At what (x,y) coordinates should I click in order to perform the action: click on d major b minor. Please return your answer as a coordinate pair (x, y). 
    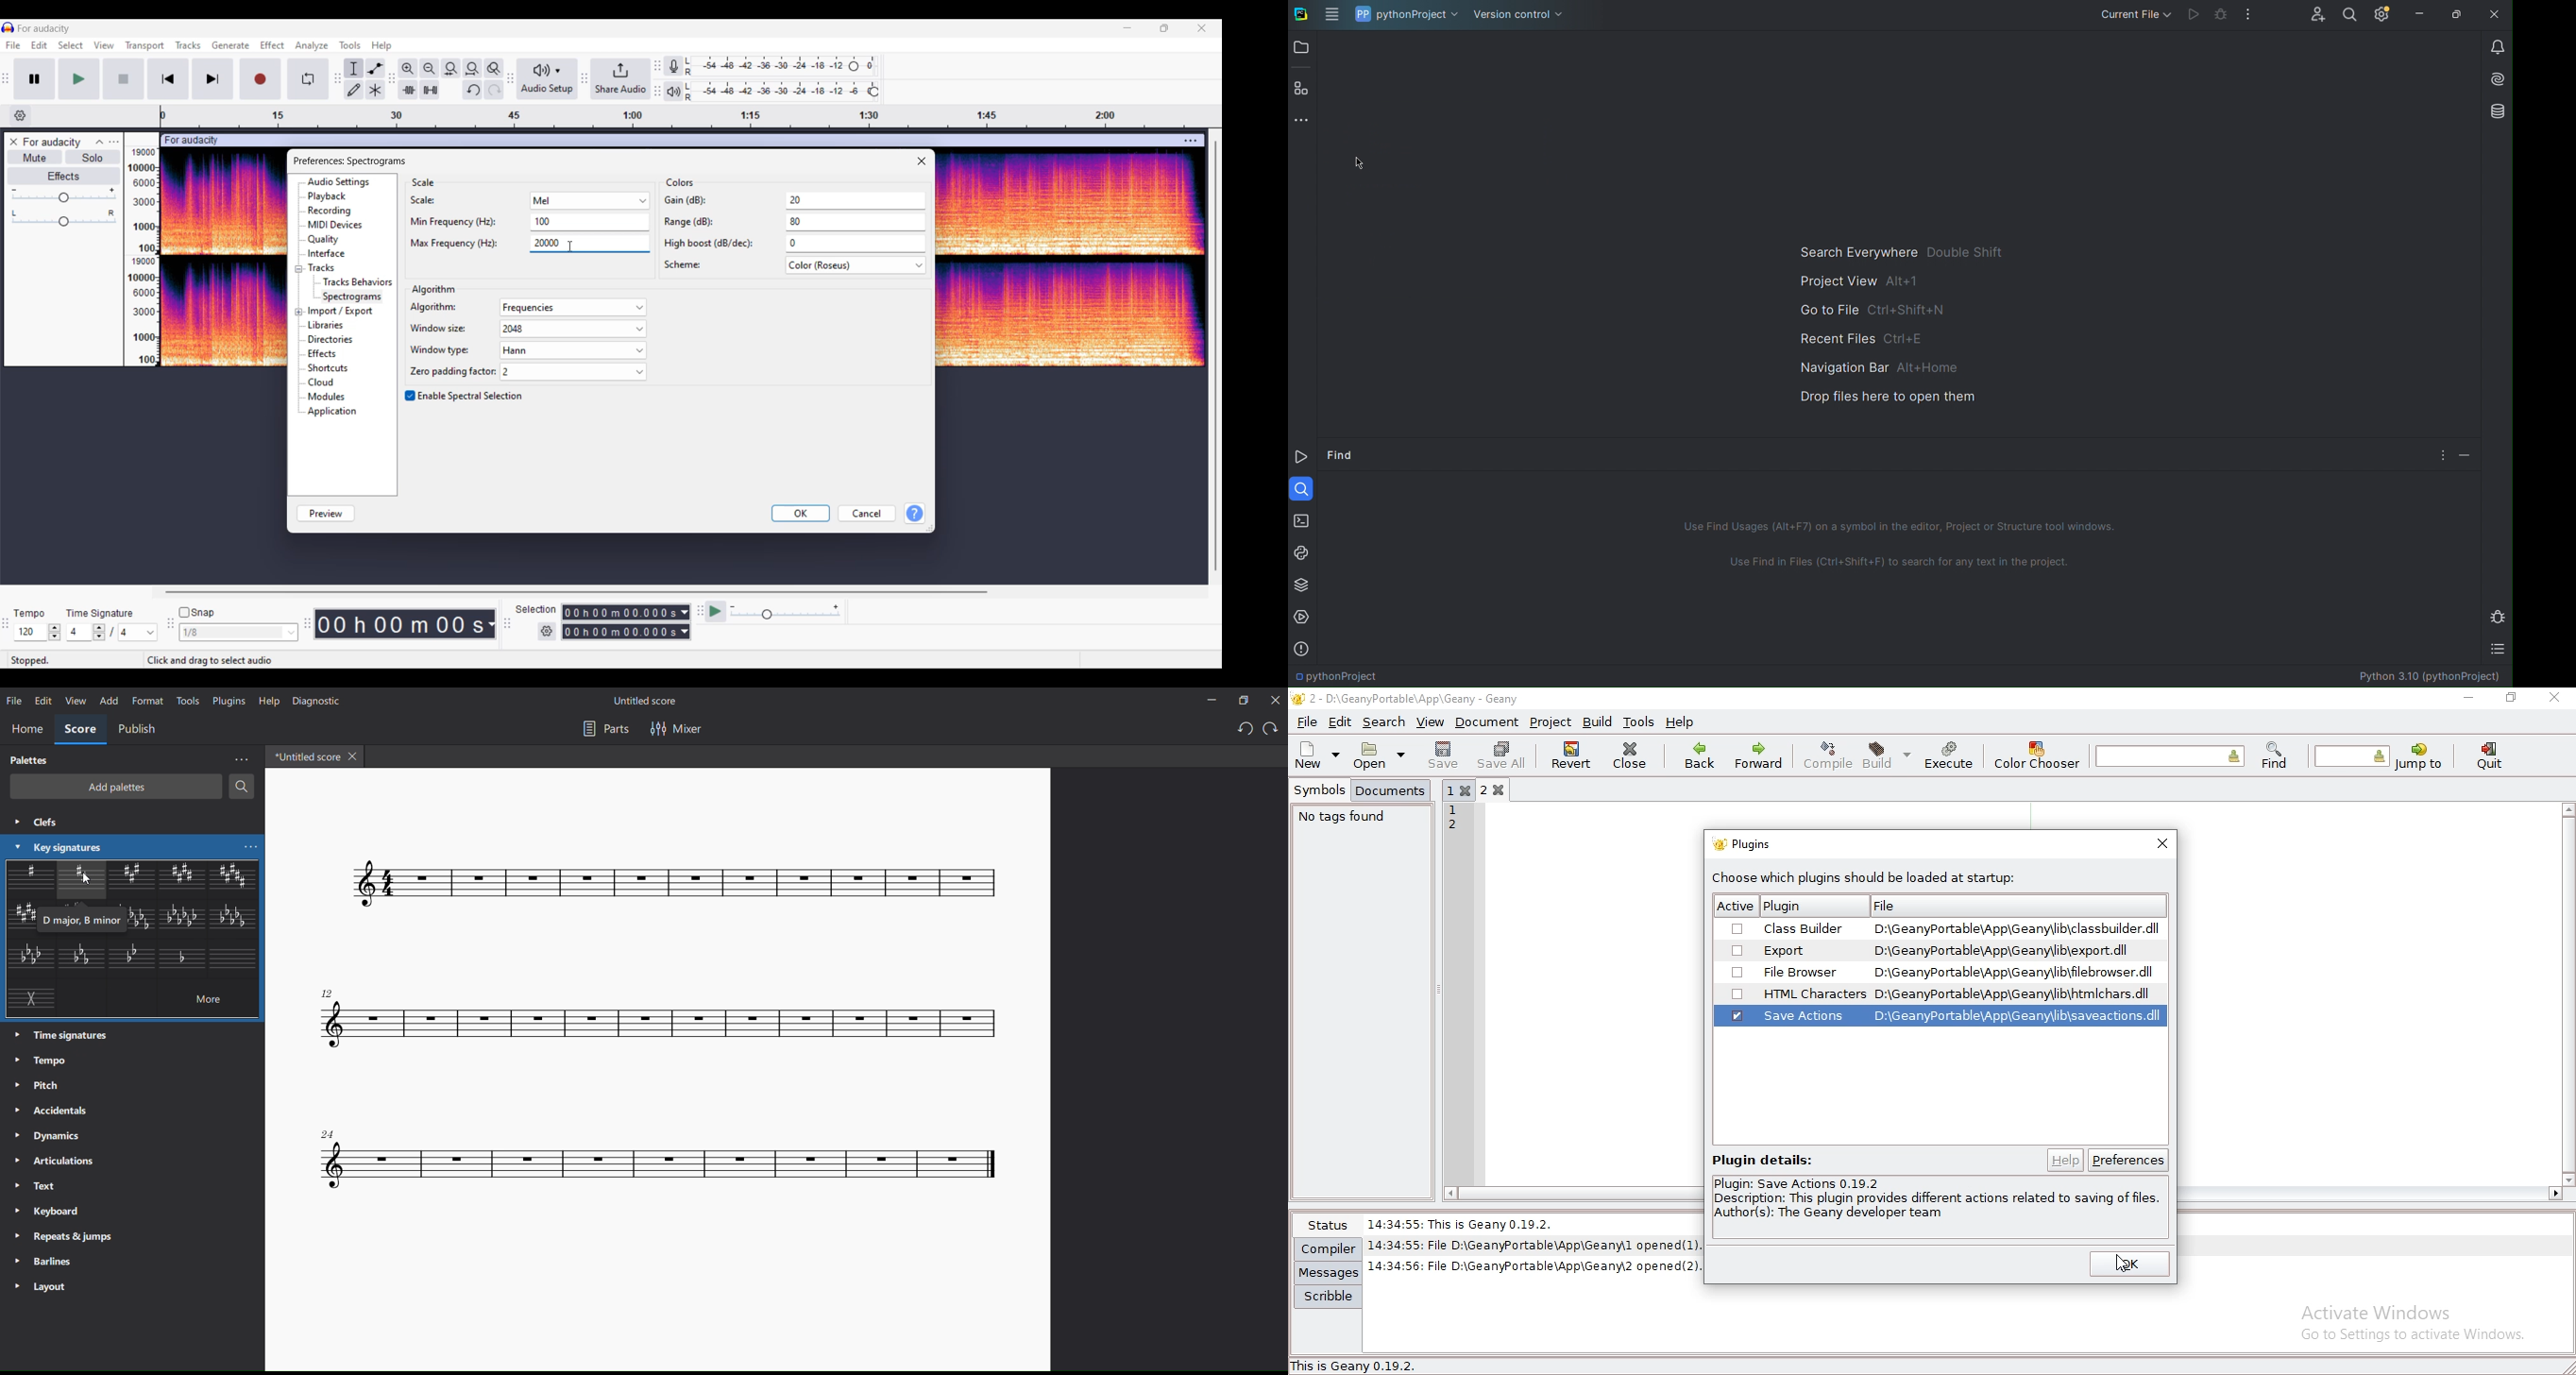
    Looking at the image, I should click on (83, 922).